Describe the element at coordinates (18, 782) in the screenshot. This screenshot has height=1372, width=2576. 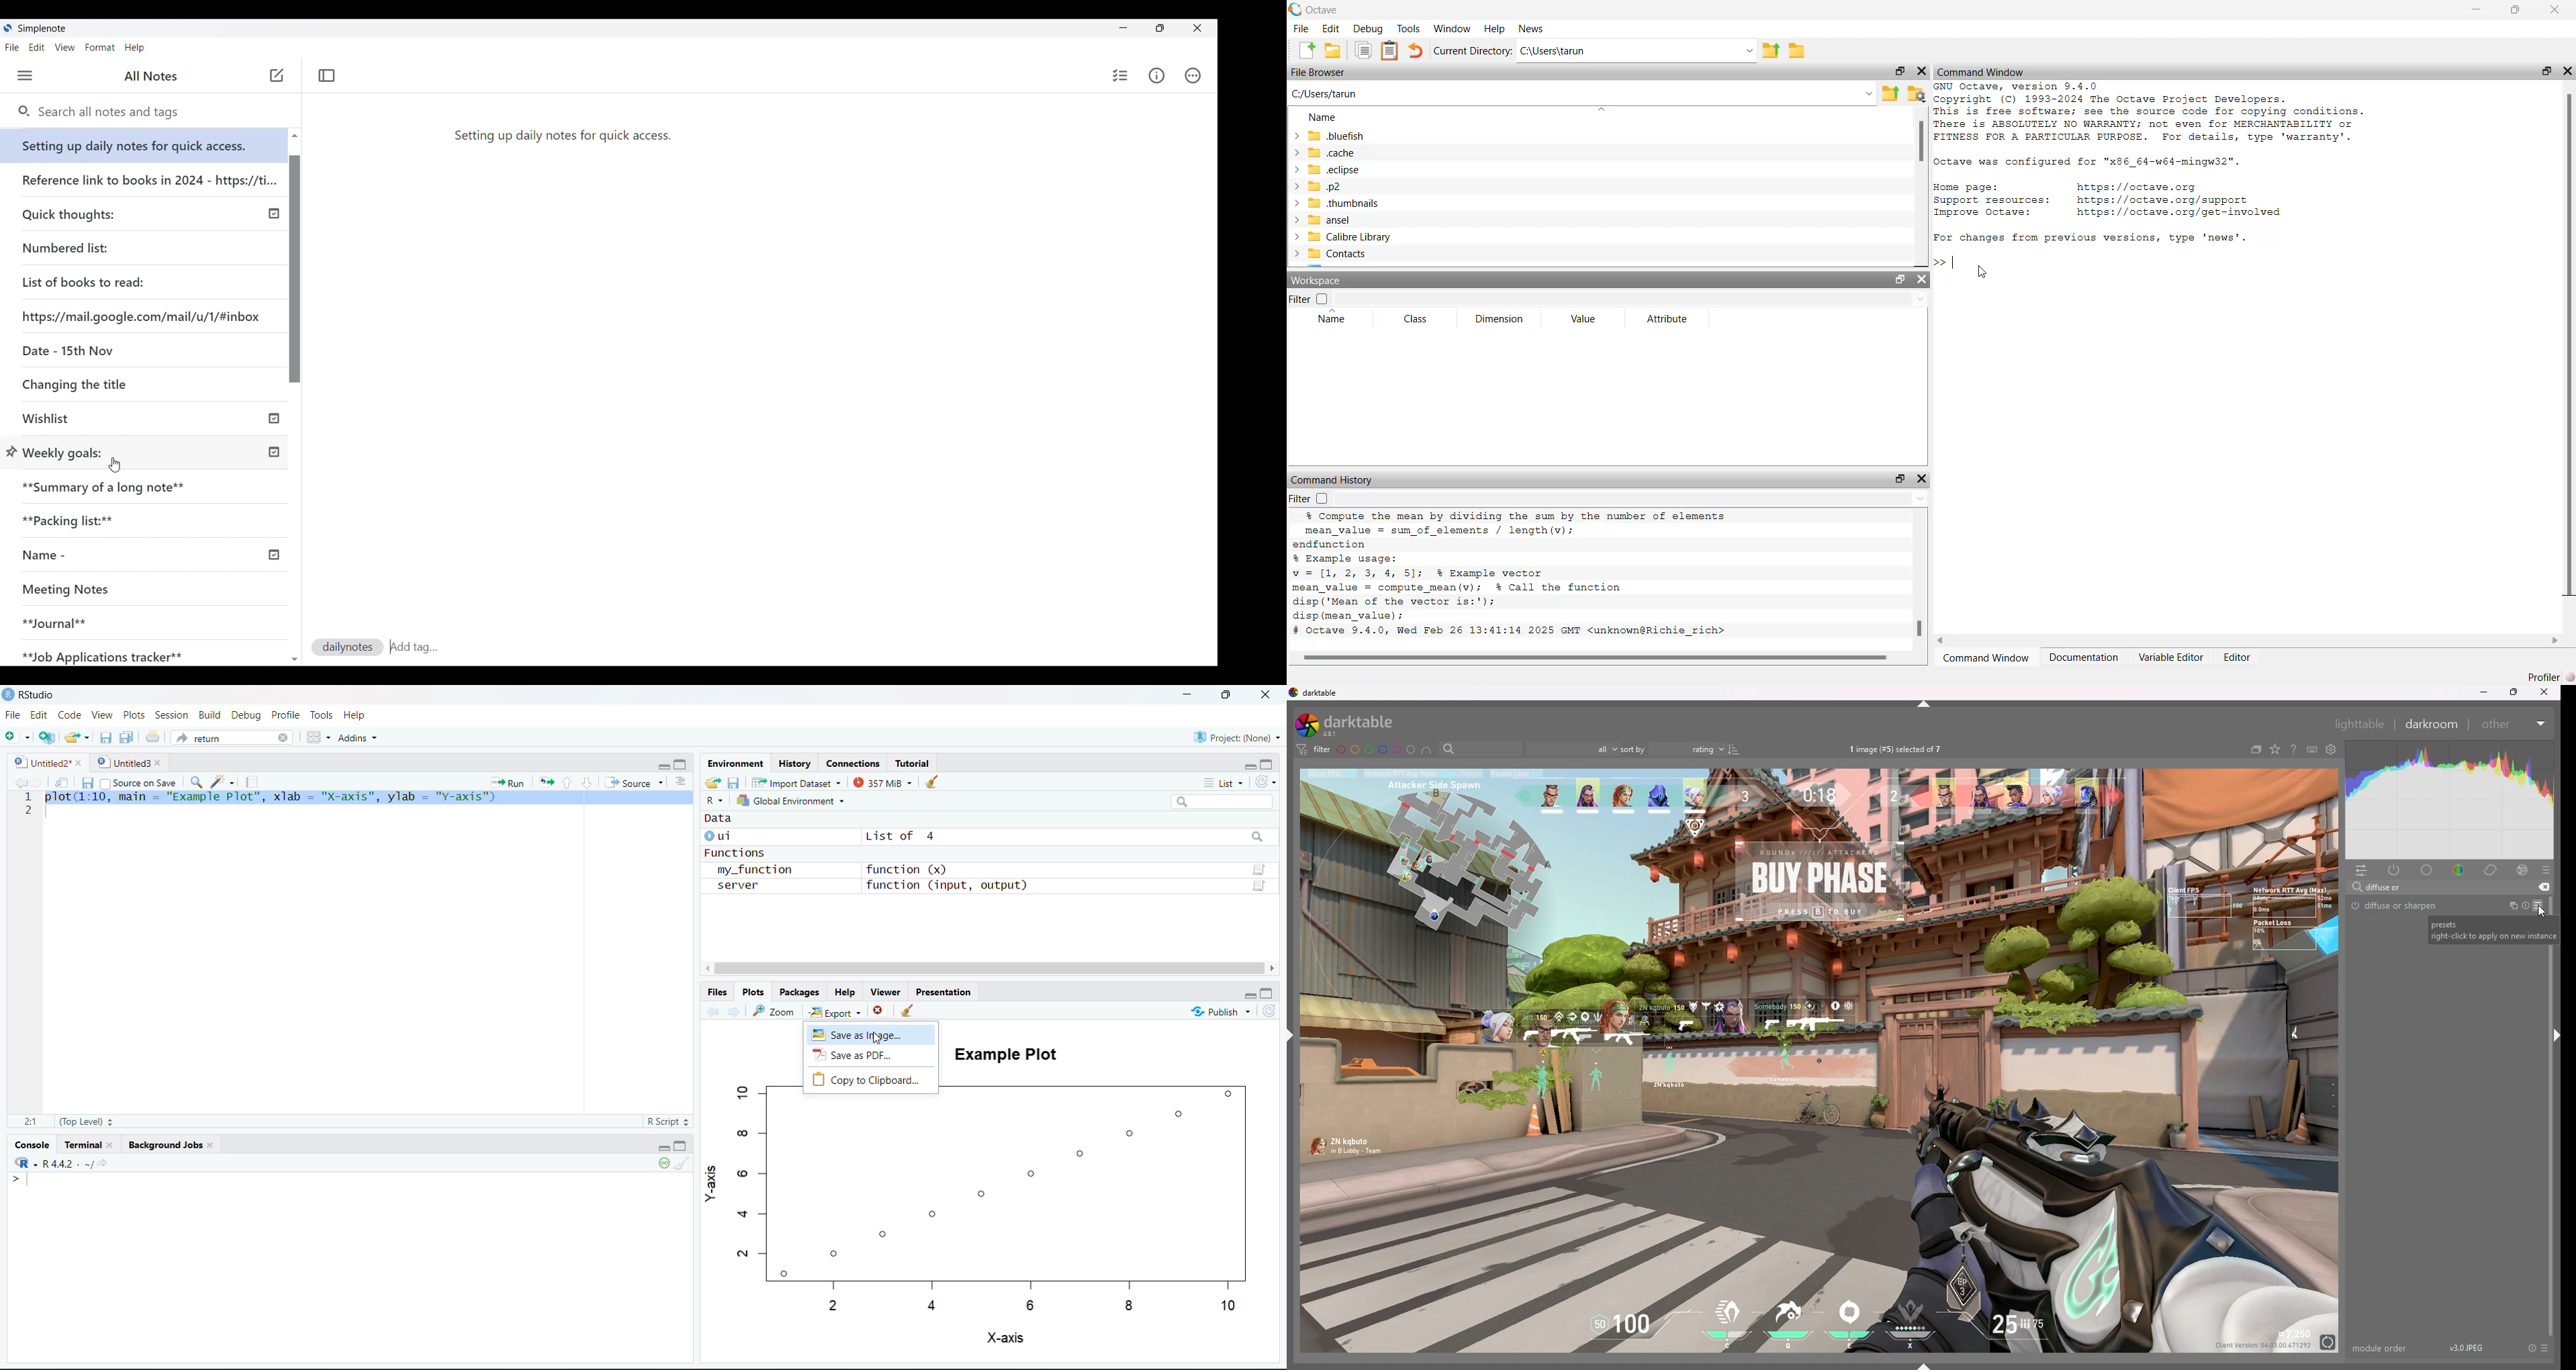
I see `Go back to the previous source location (Ctrl + F9)` at that location.